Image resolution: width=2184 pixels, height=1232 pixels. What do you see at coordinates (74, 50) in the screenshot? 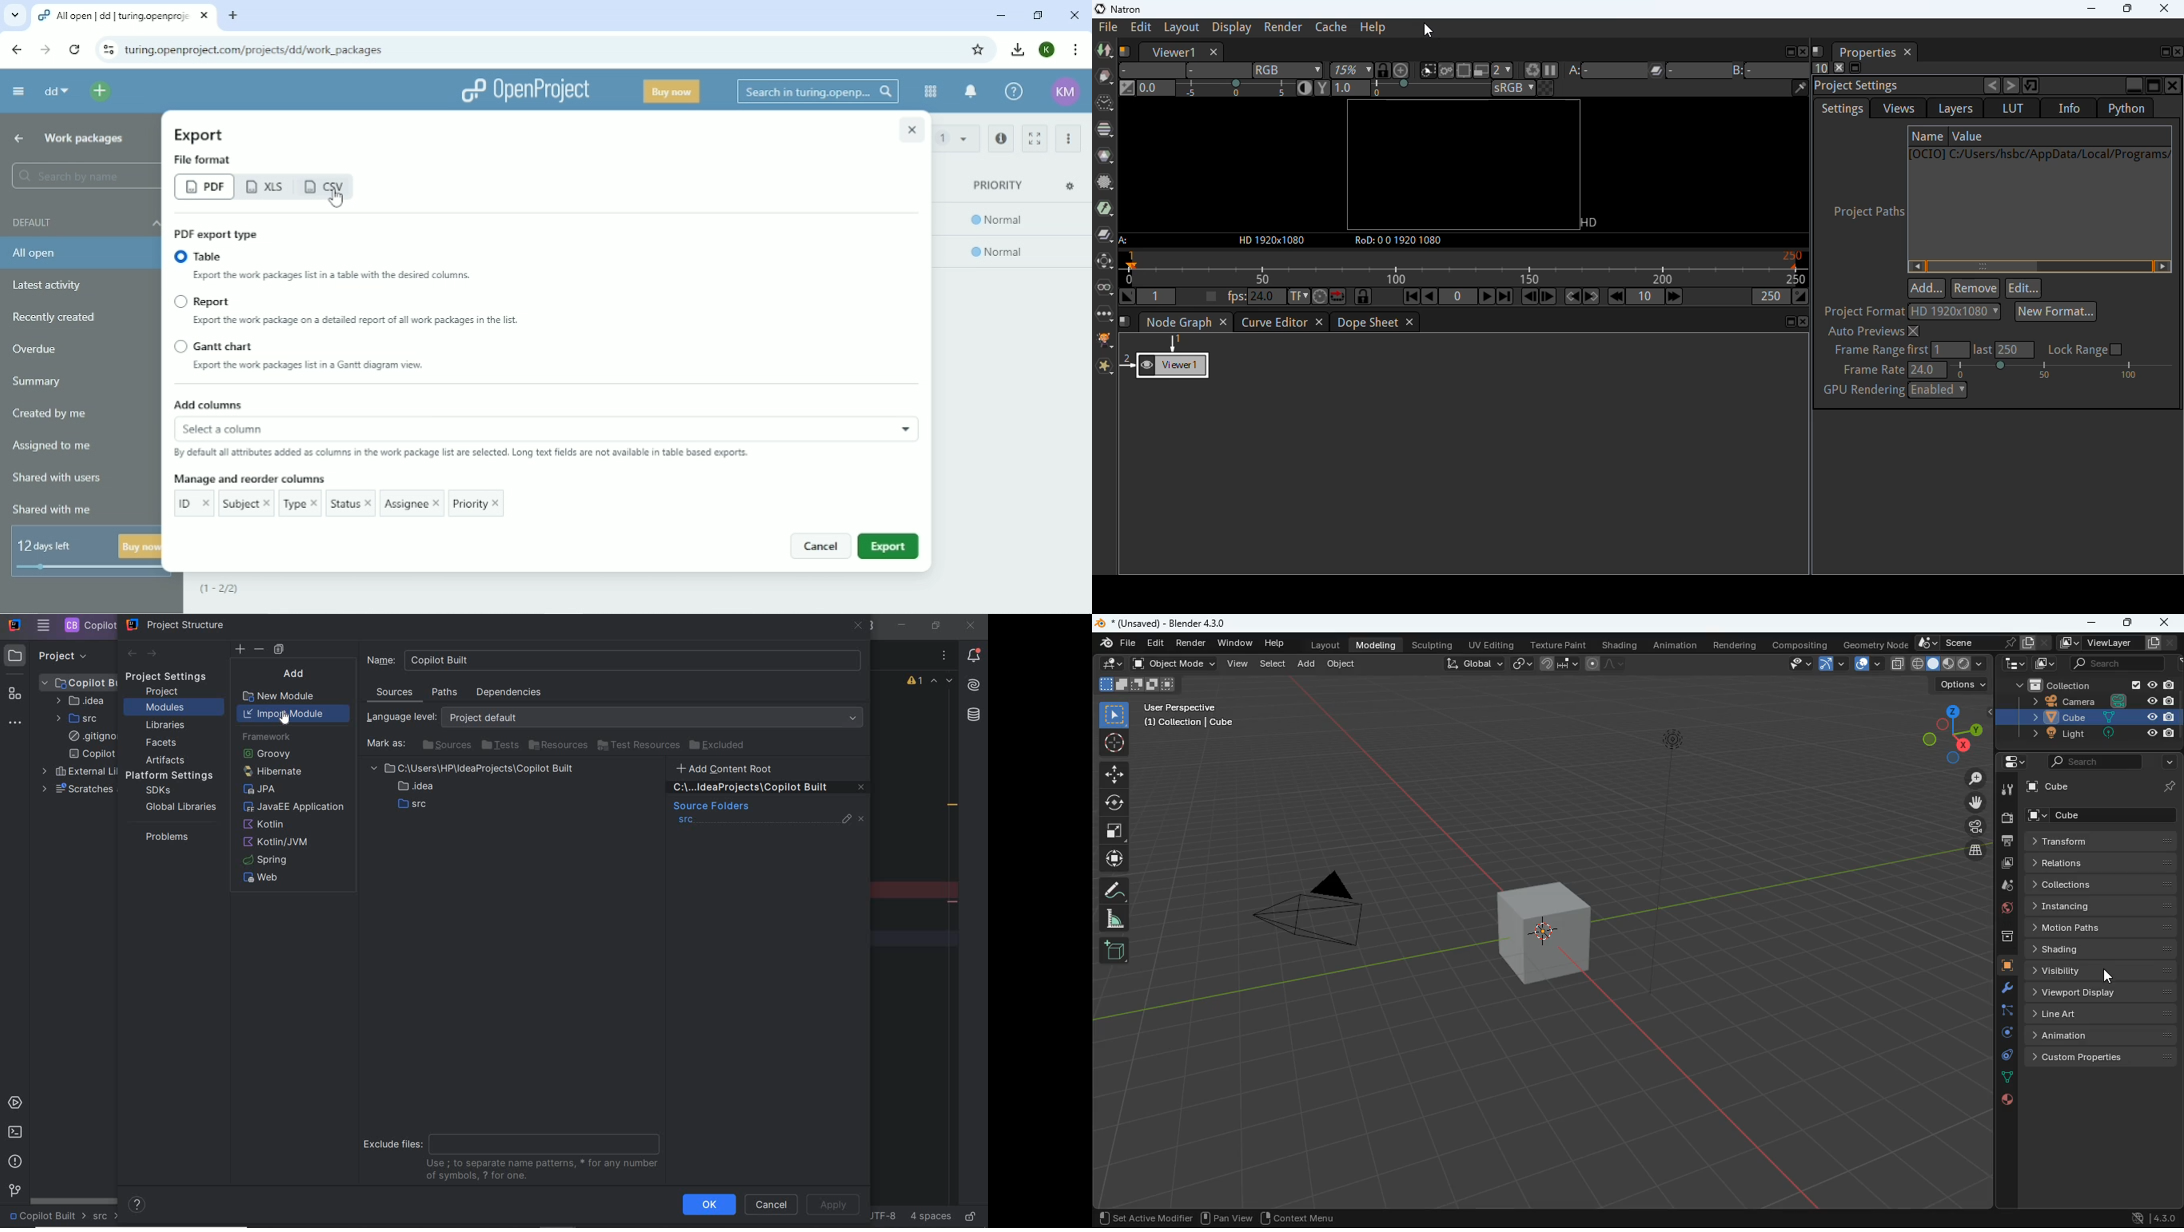
I see `Reload this page ` at bounding box center [74, 50].